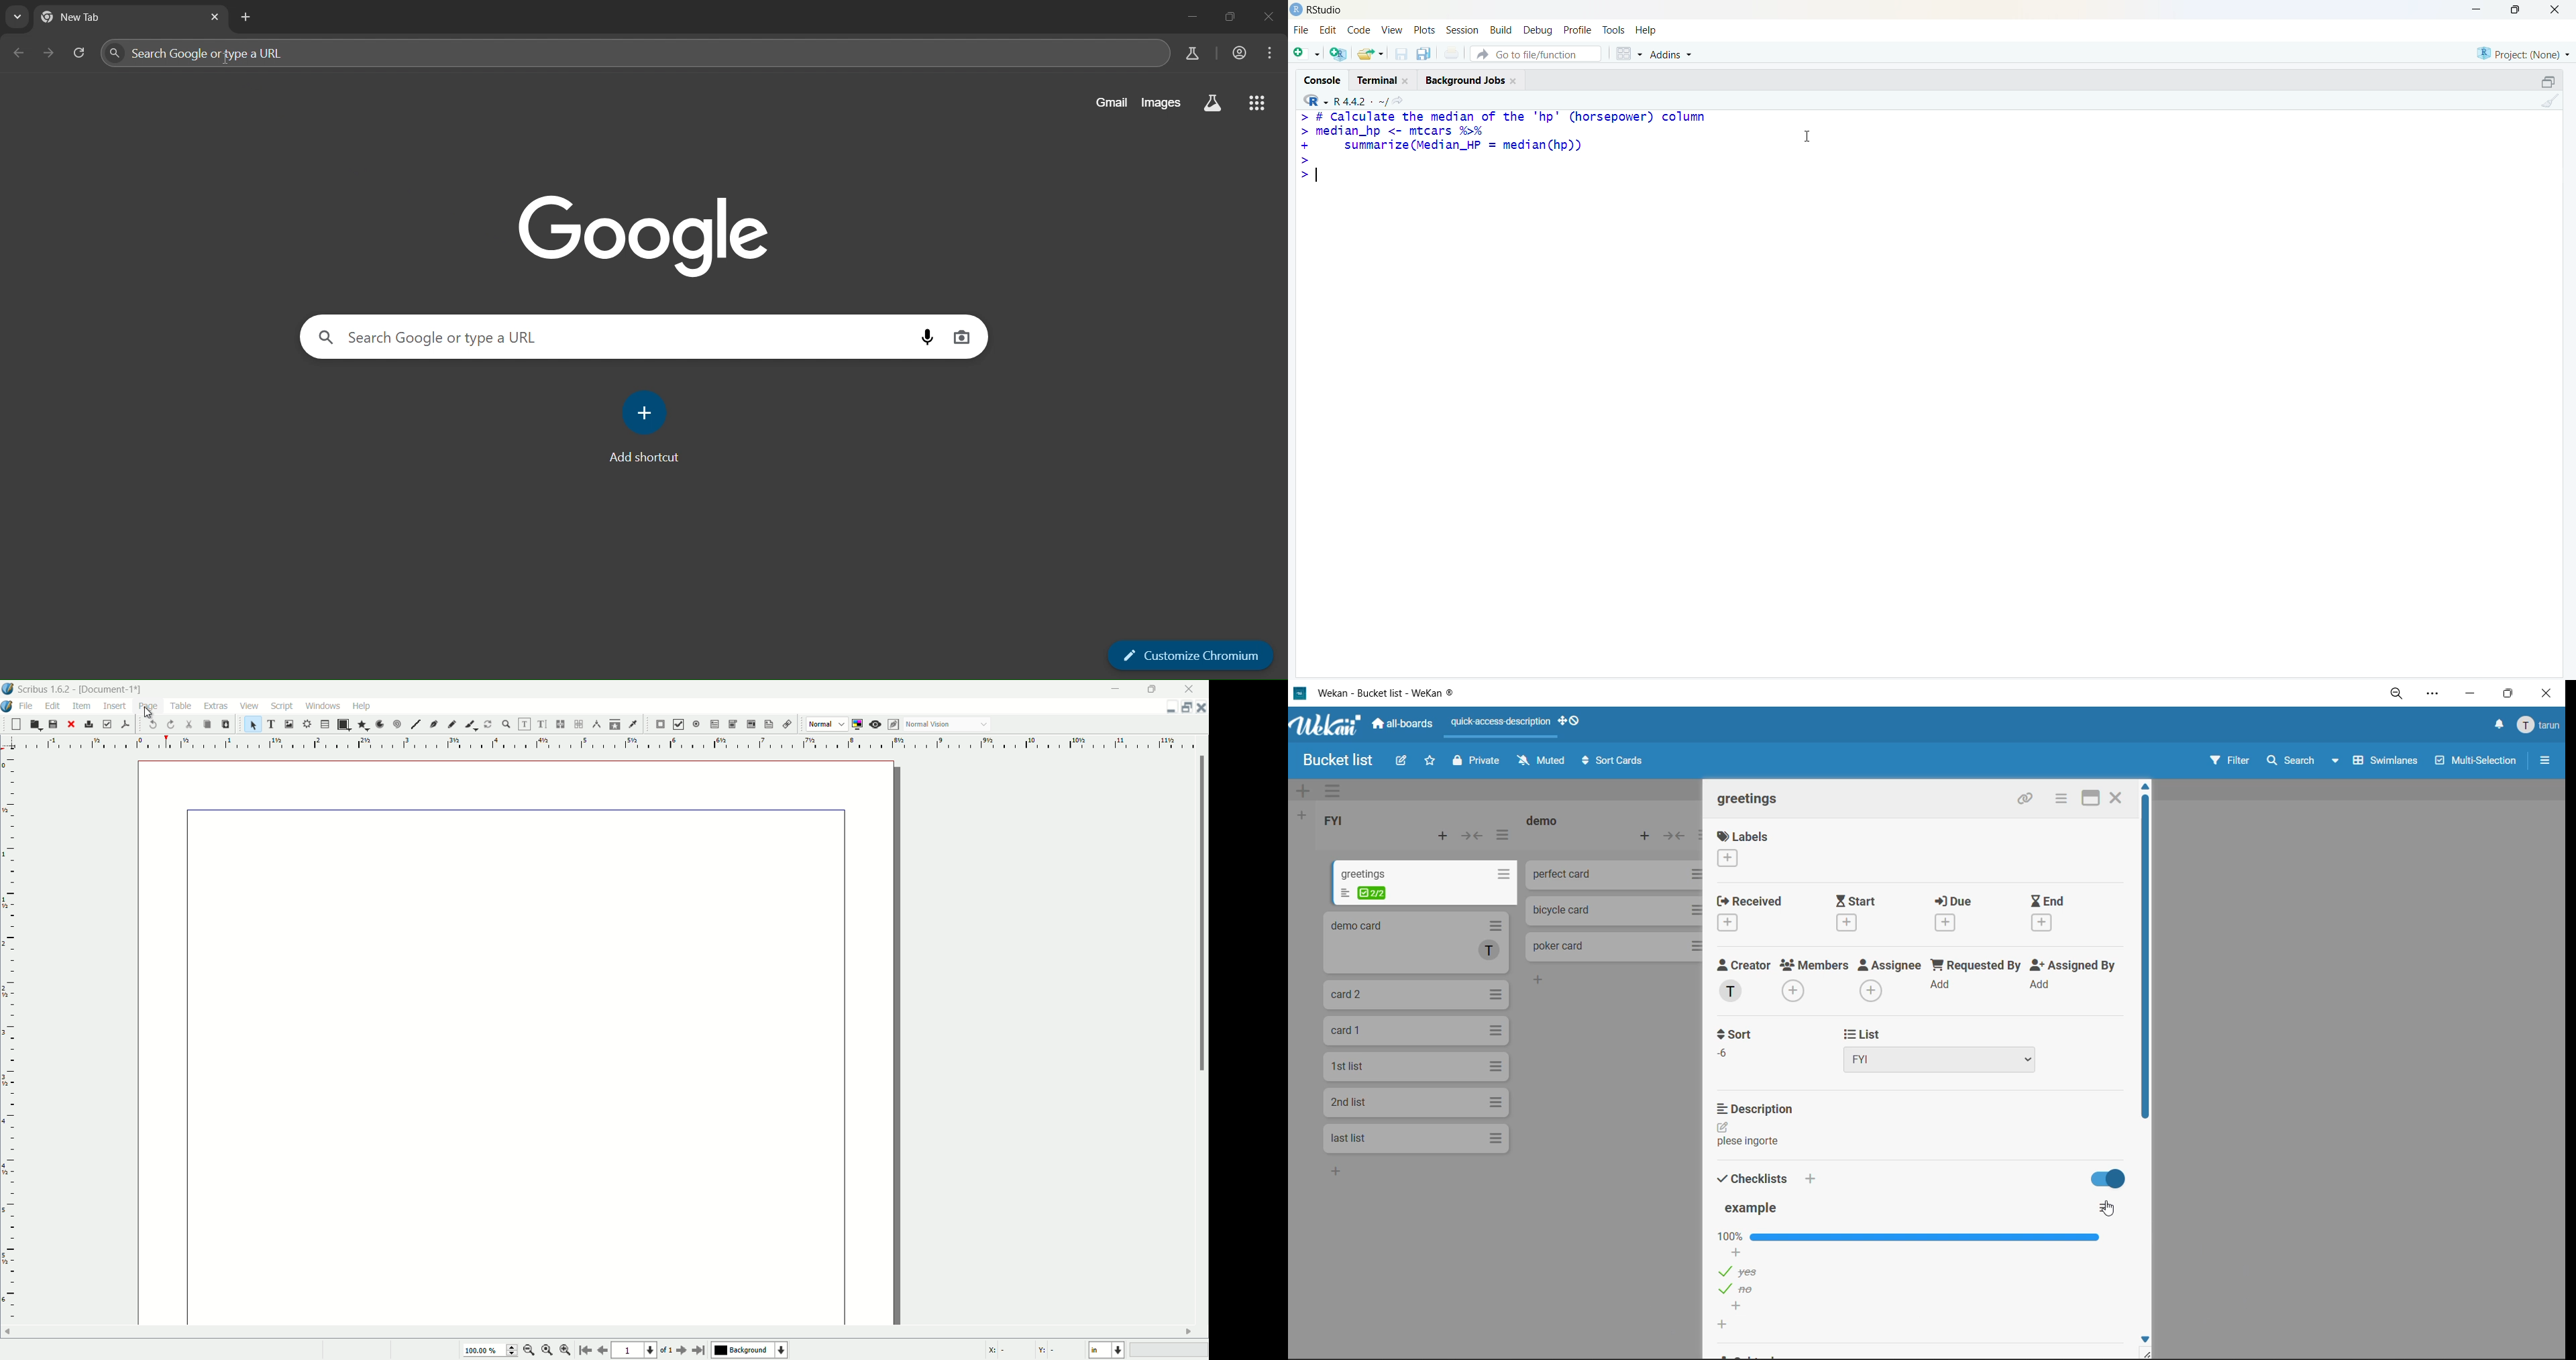 The height and width of the screenshot is (1372, 2576). I want to click on tools, so click(1615, 31).